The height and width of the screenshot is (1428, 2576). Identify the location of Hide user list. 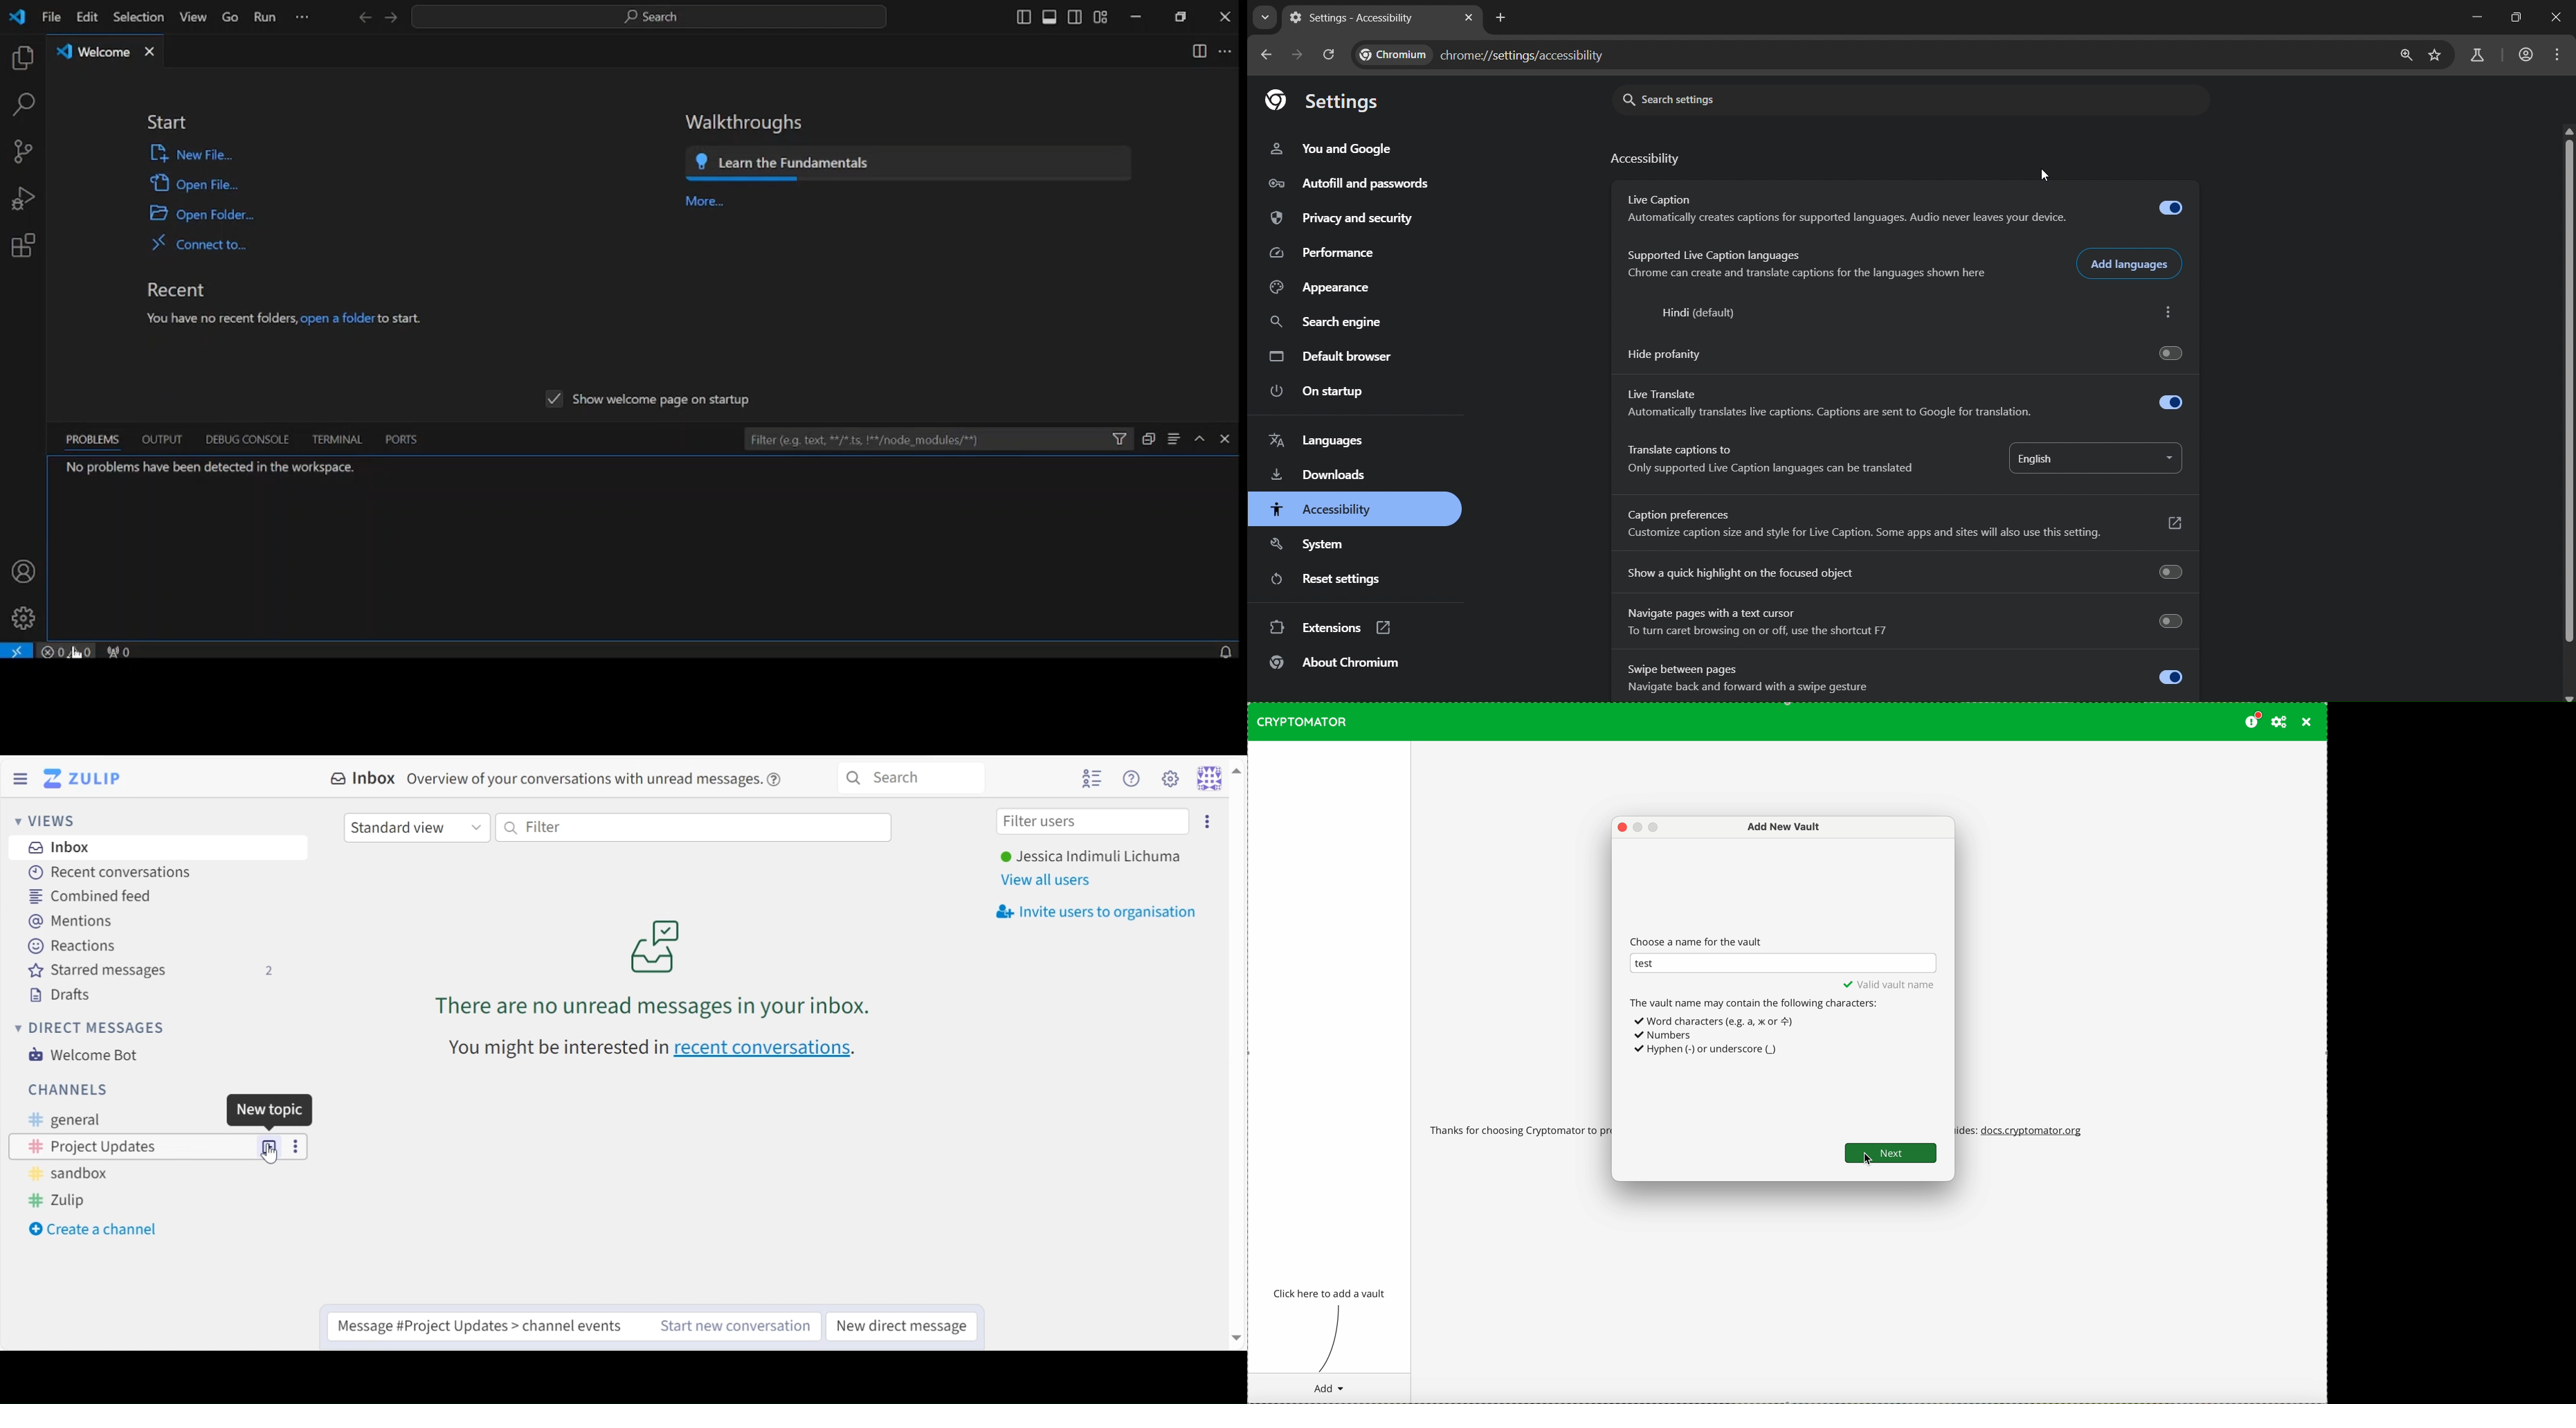
(1092, 778).